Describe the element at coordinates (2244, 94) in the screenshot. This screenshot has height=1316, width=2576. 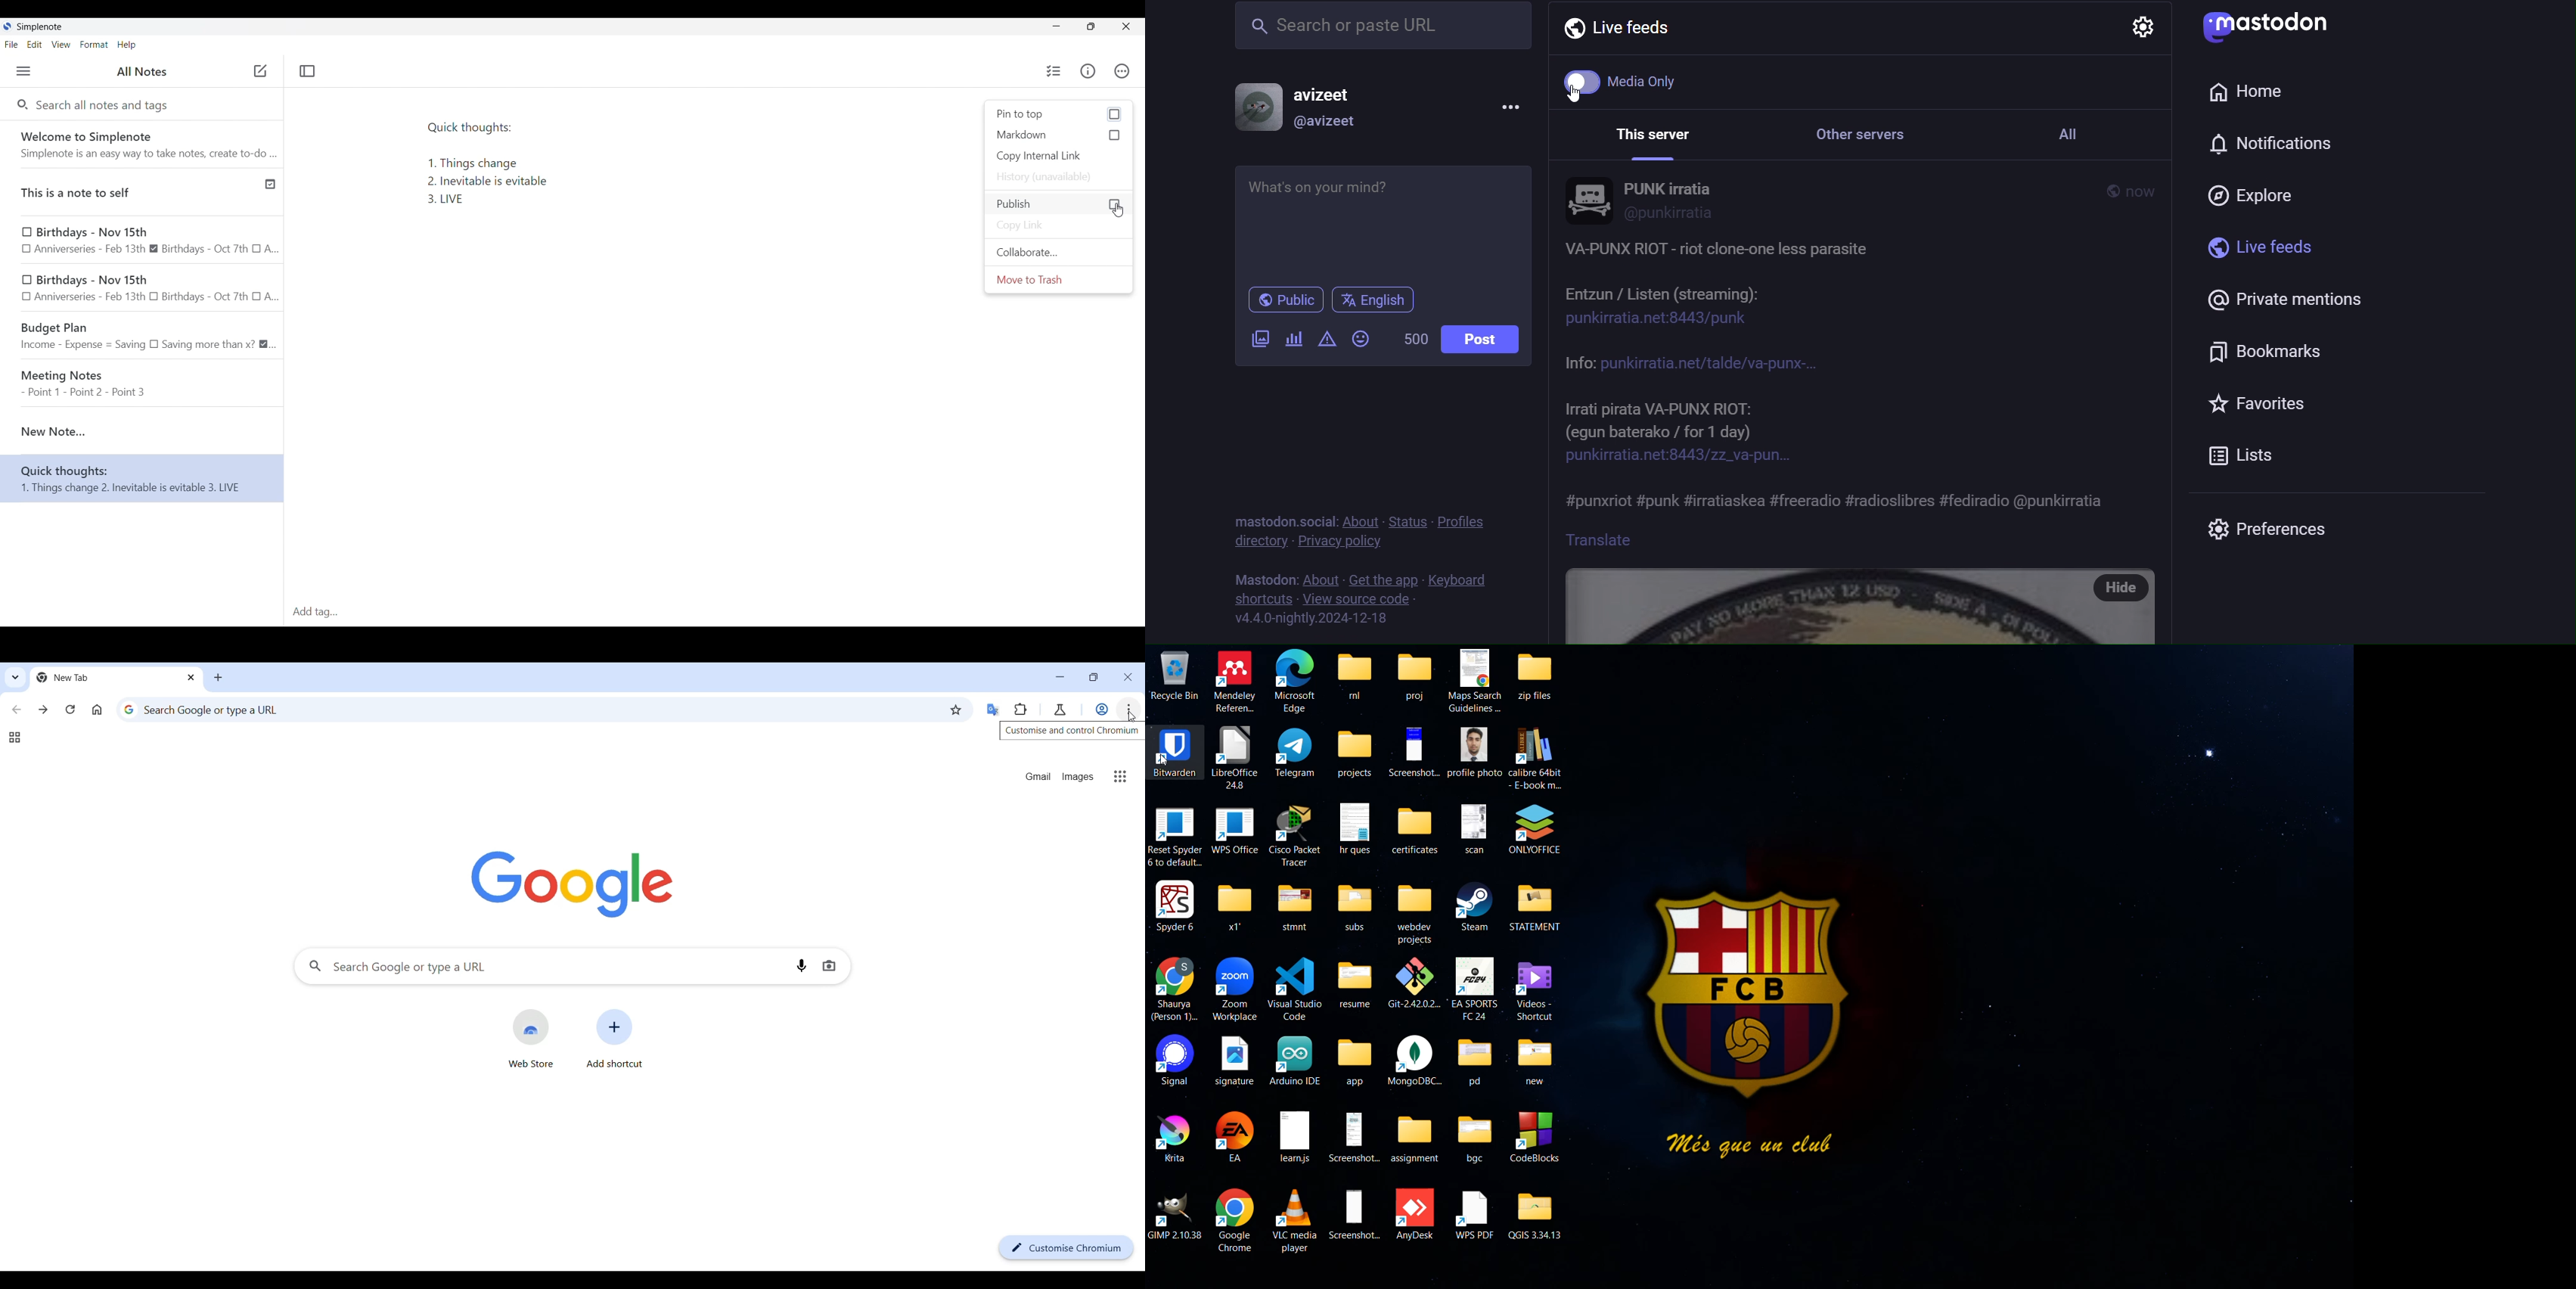
I see `home` at that location.